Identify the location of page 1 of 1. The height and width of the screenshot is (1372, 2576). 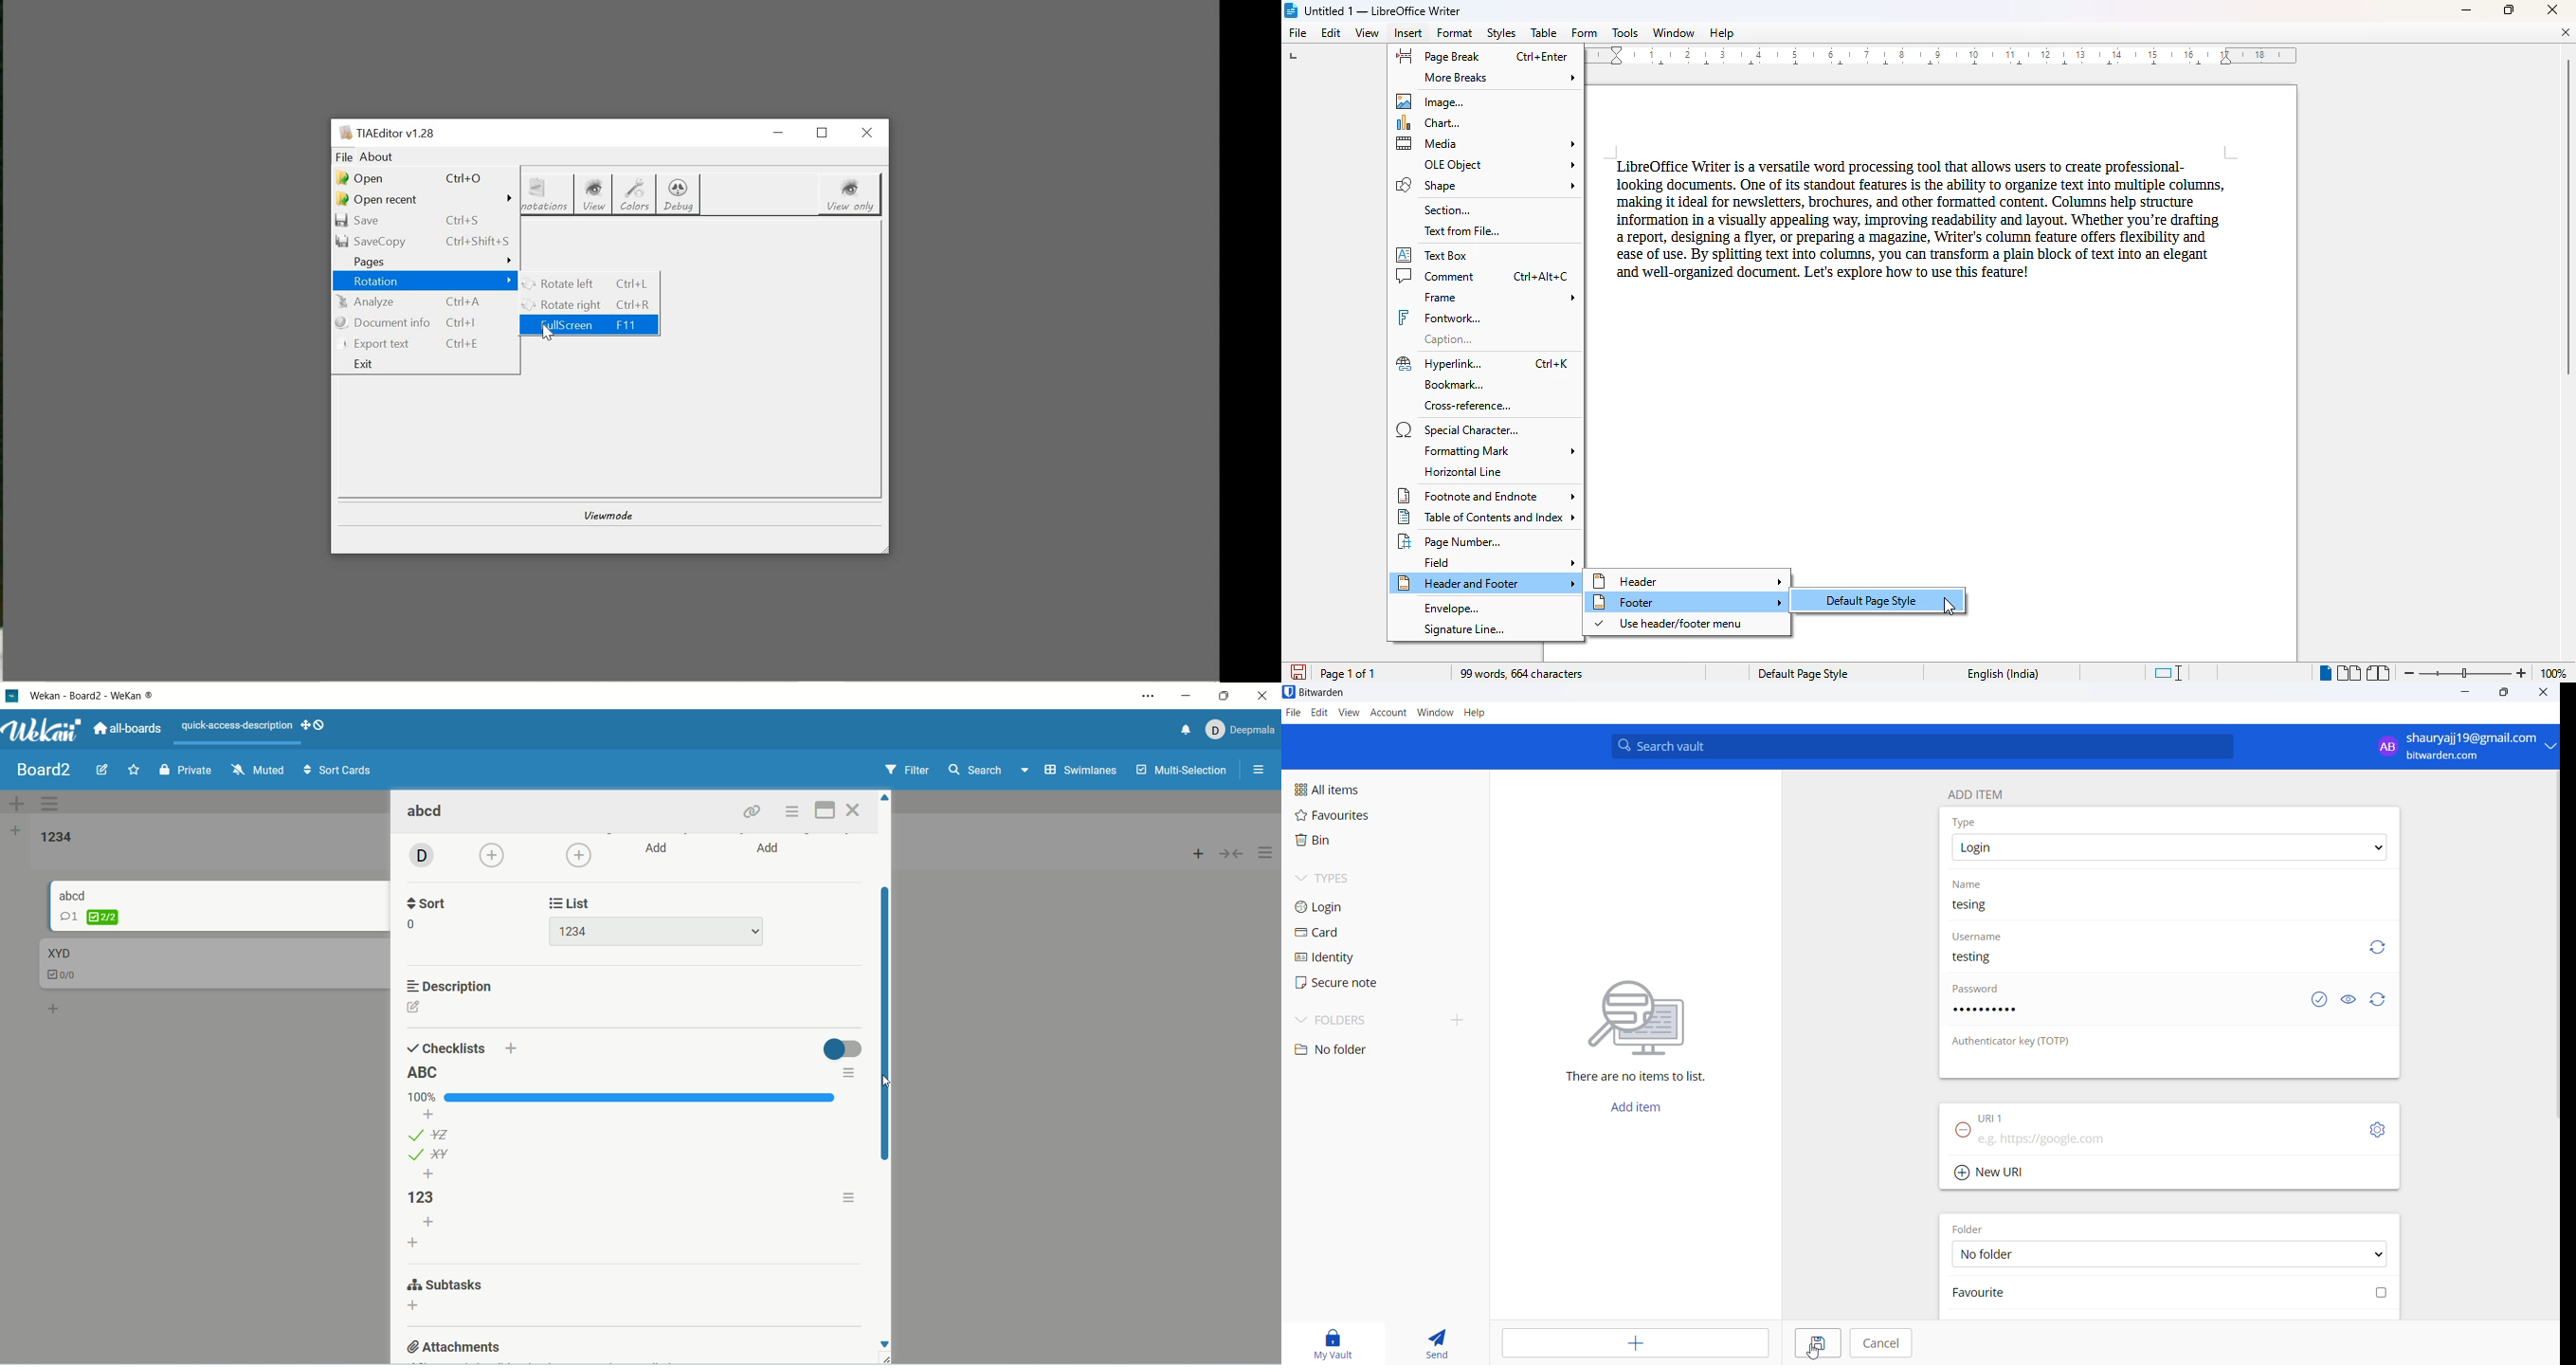
(1348, 673).